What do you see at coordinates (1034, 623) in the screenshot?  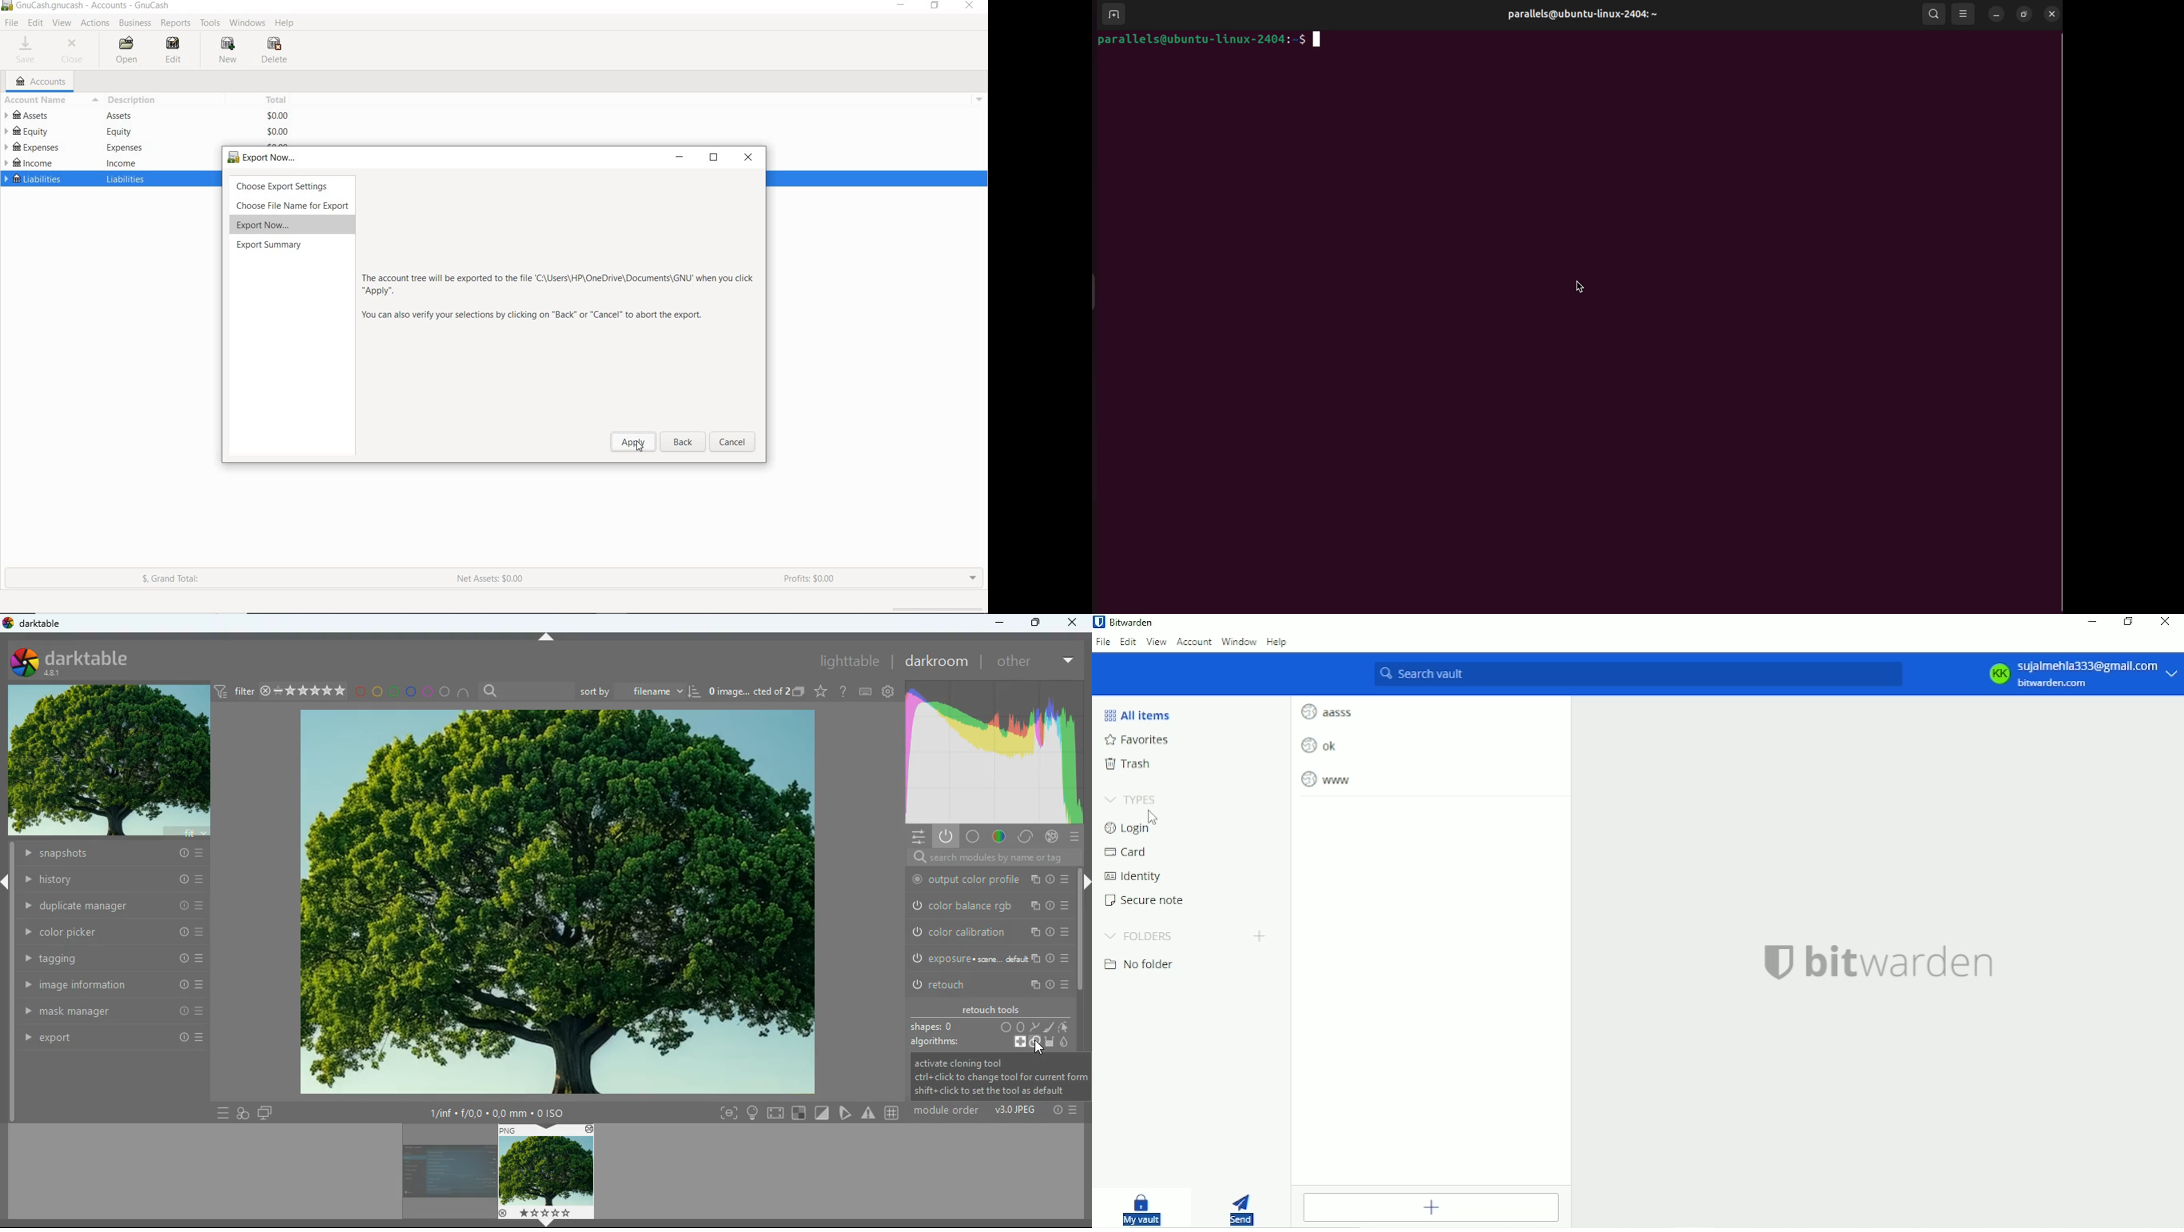 I see `maximize` at bounding box center [1034, 623].